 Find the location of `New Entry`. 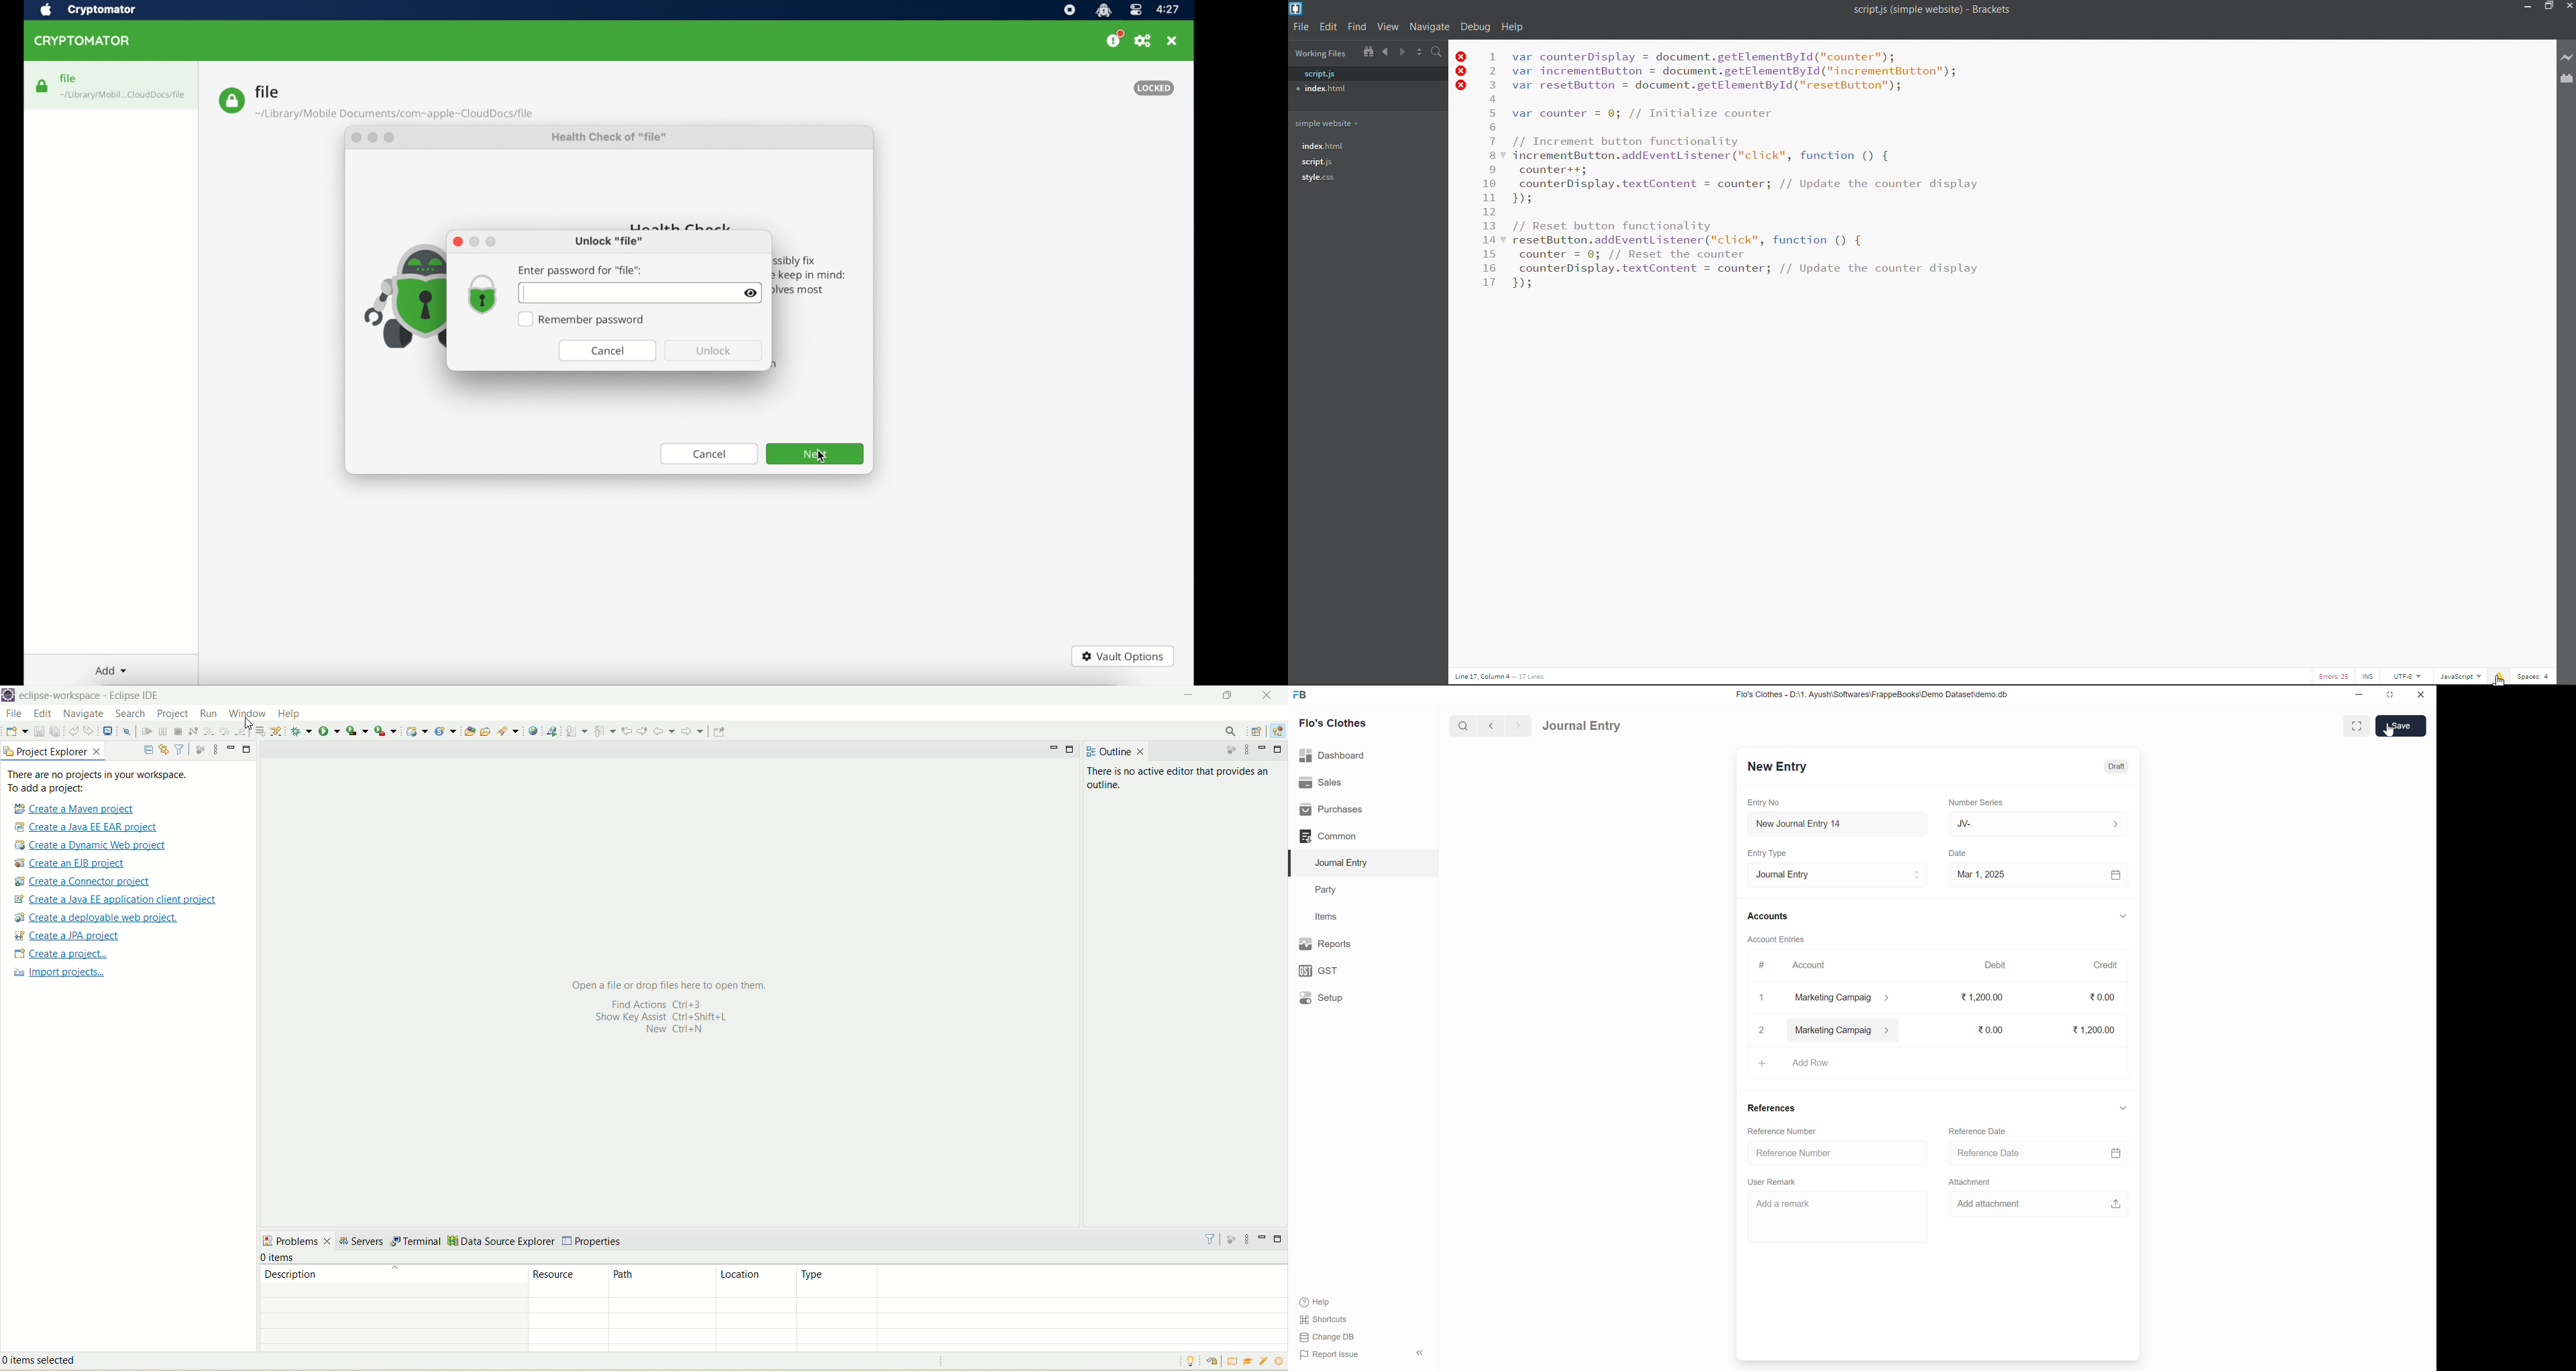

New Entry is located at coordinates (1777, 765).